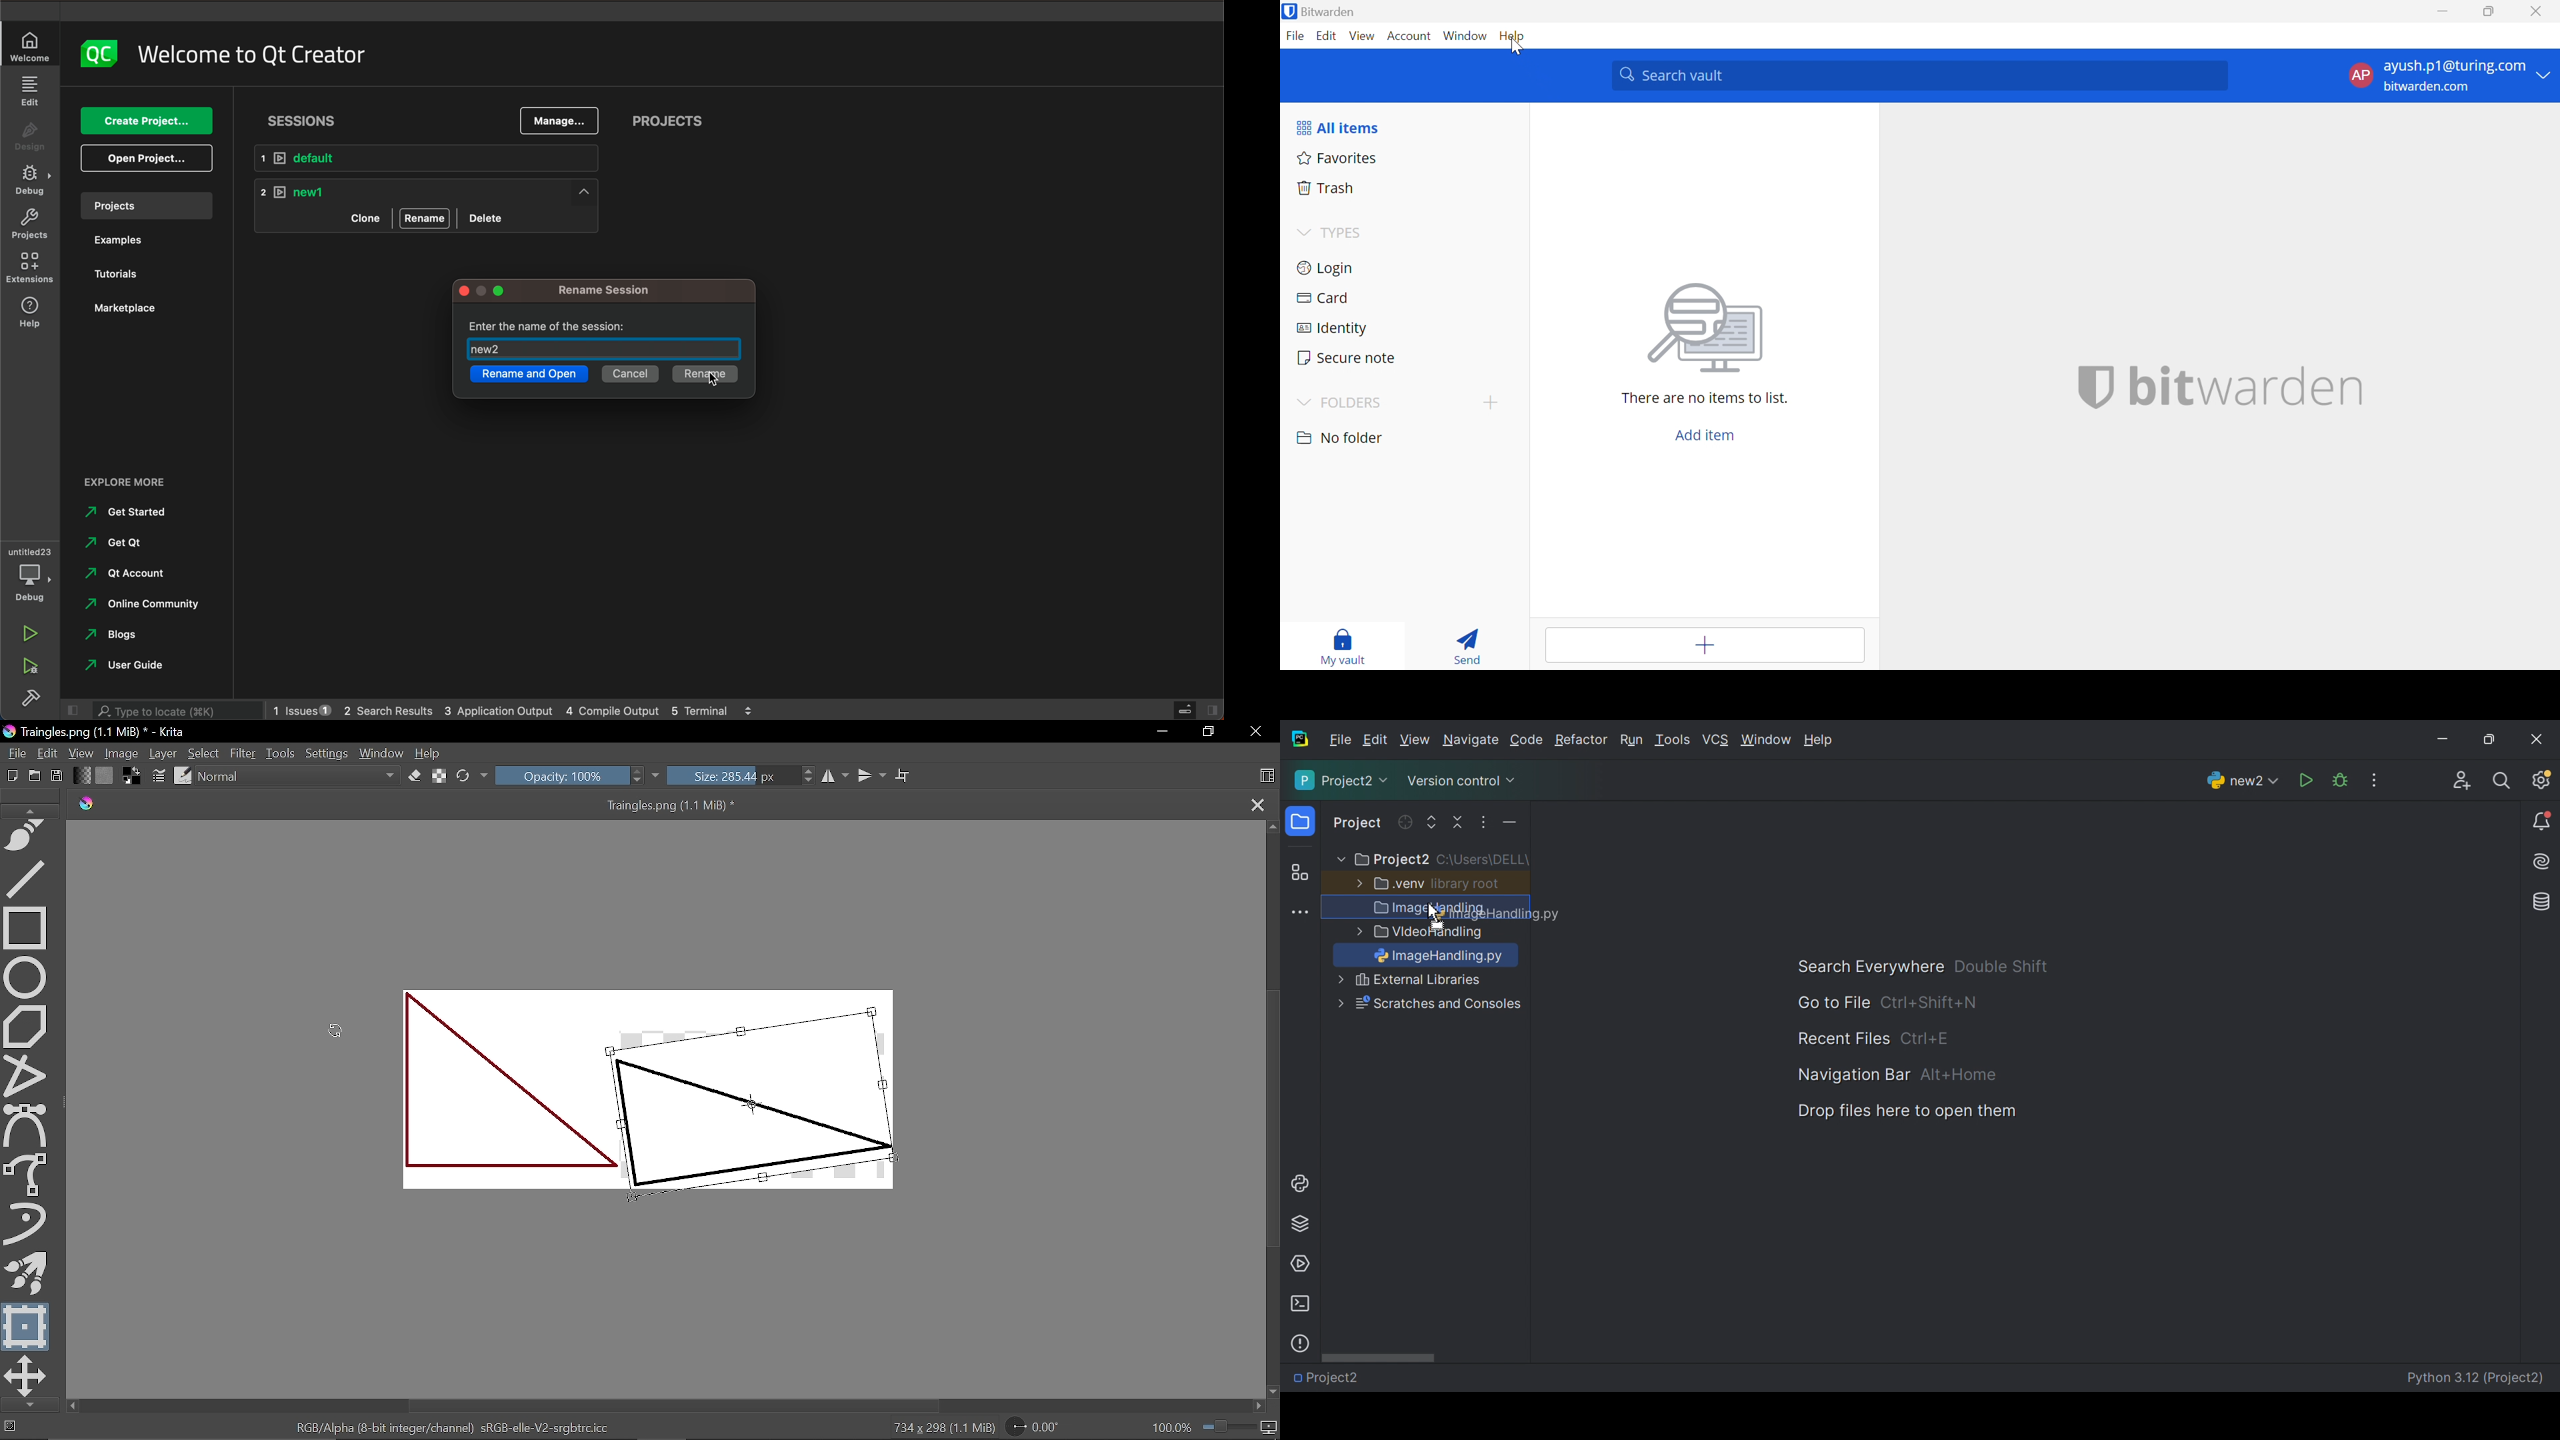 Image resolution: width=2576 pixels, height=1456 pixels. I want to click on Vertical scrollbar, so click(1271, 1116).